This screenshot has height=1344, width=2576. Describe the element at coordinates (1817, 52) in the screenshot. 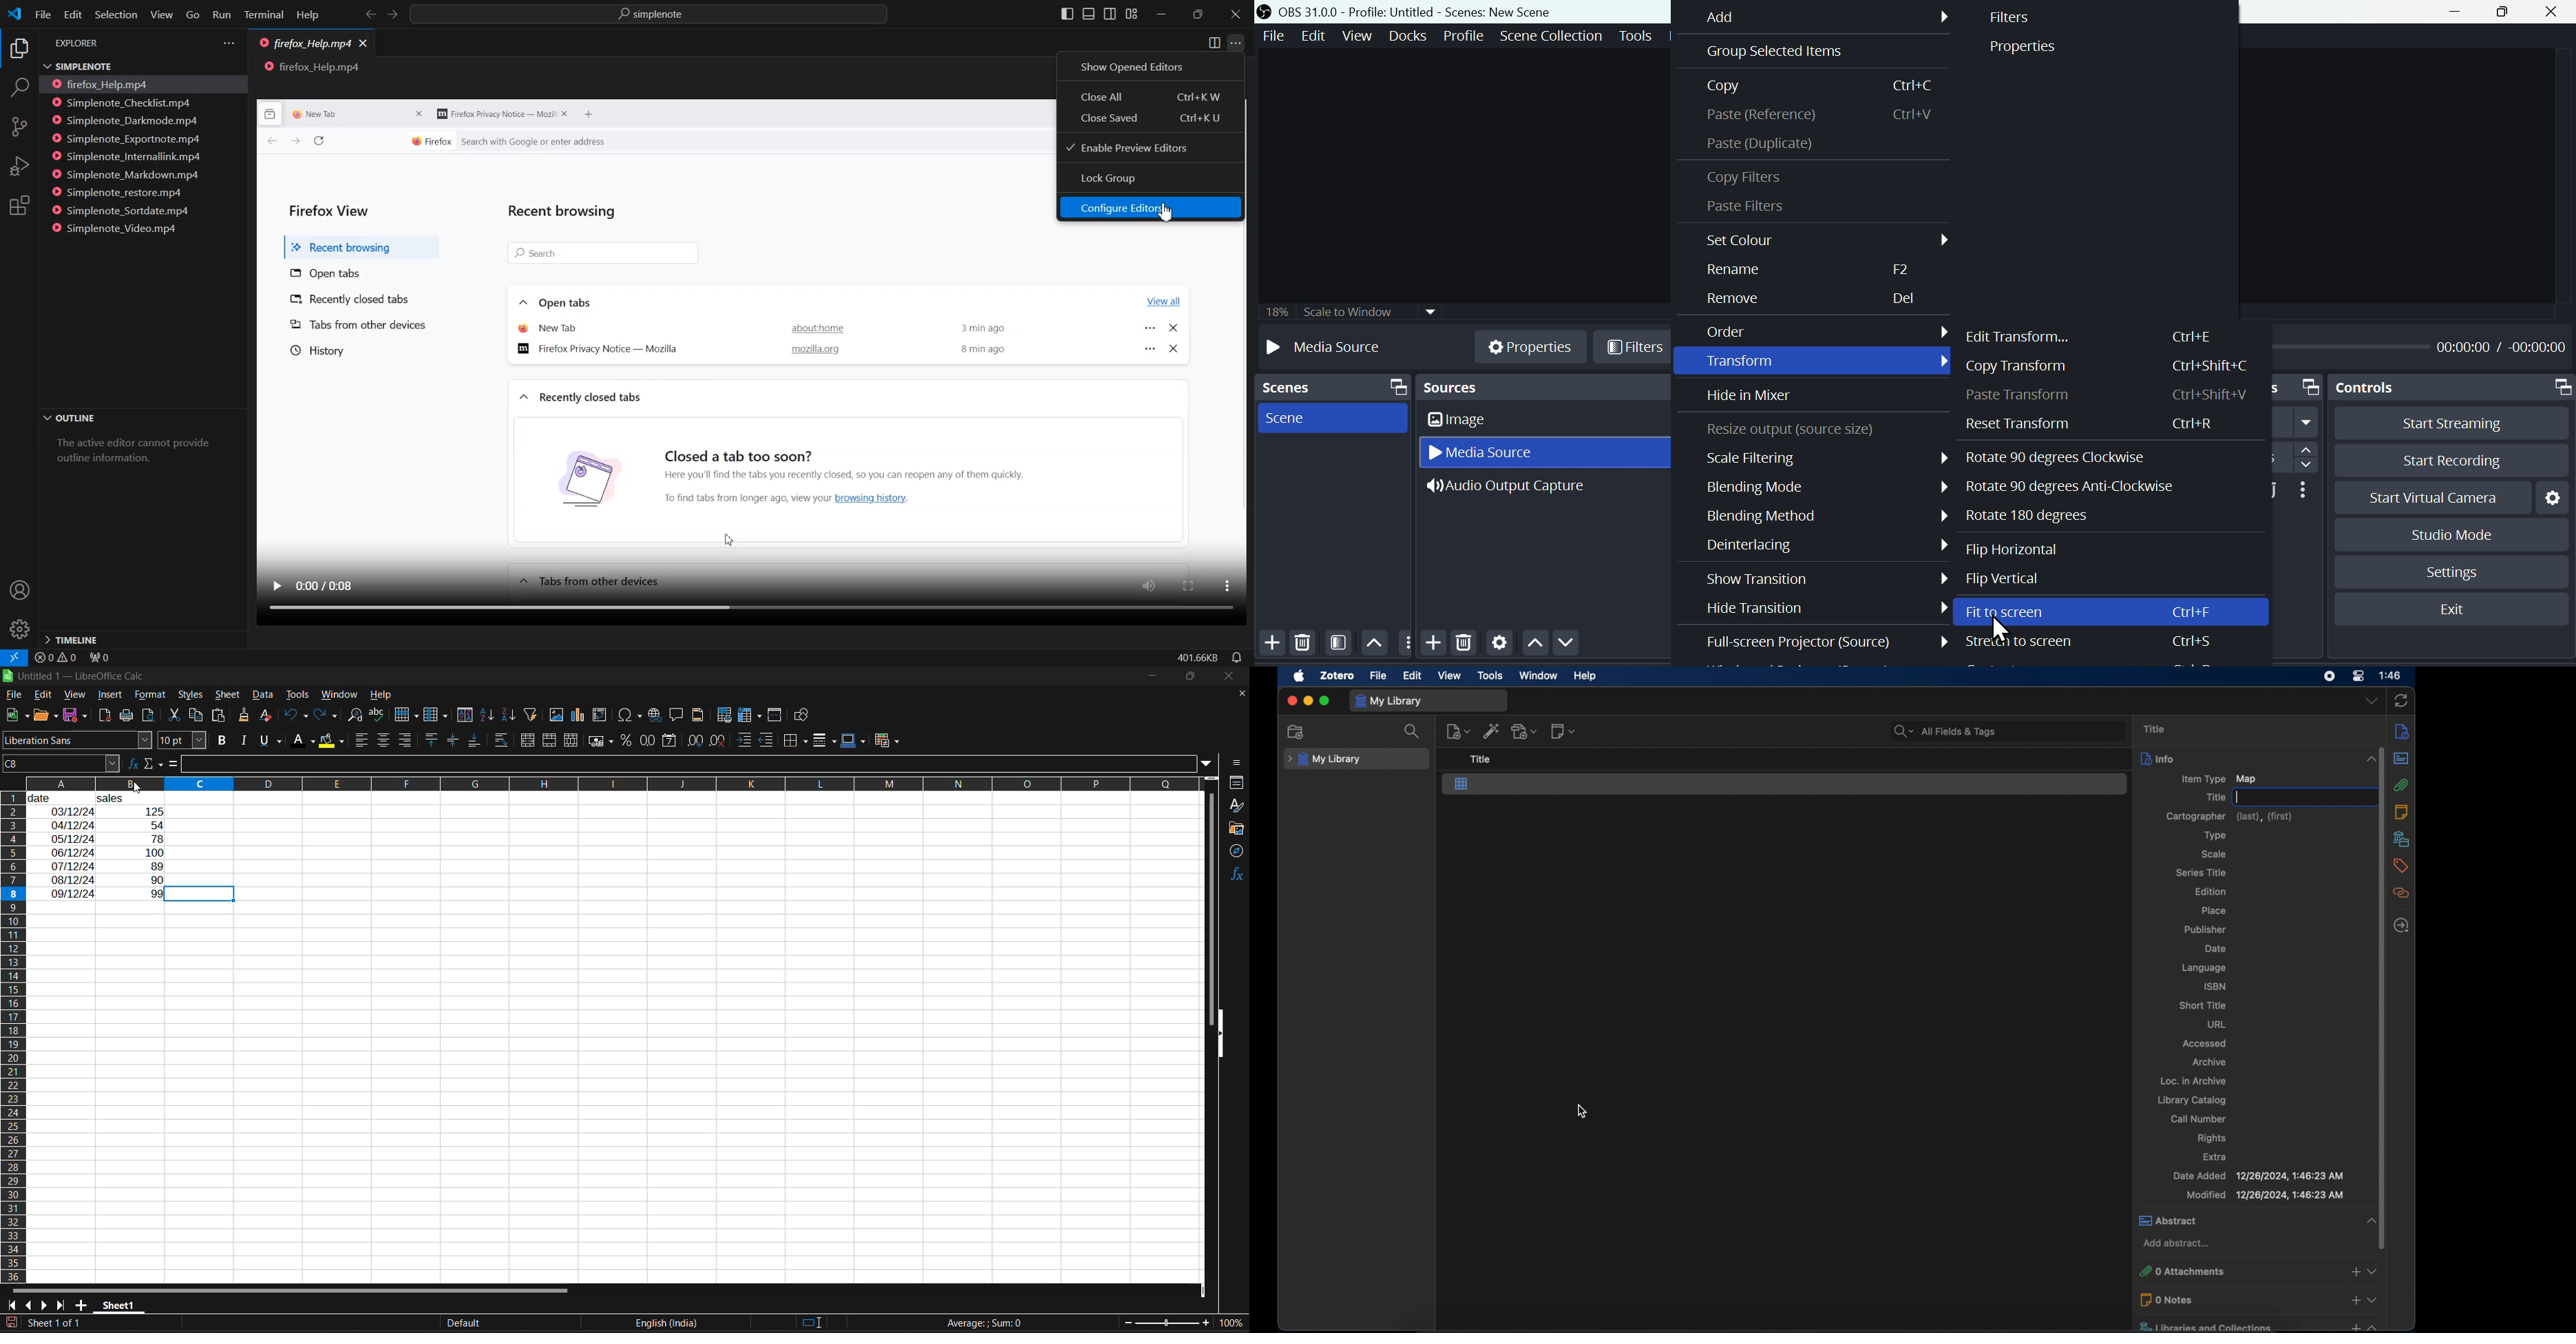

I see `Grouped selected item` at that location.